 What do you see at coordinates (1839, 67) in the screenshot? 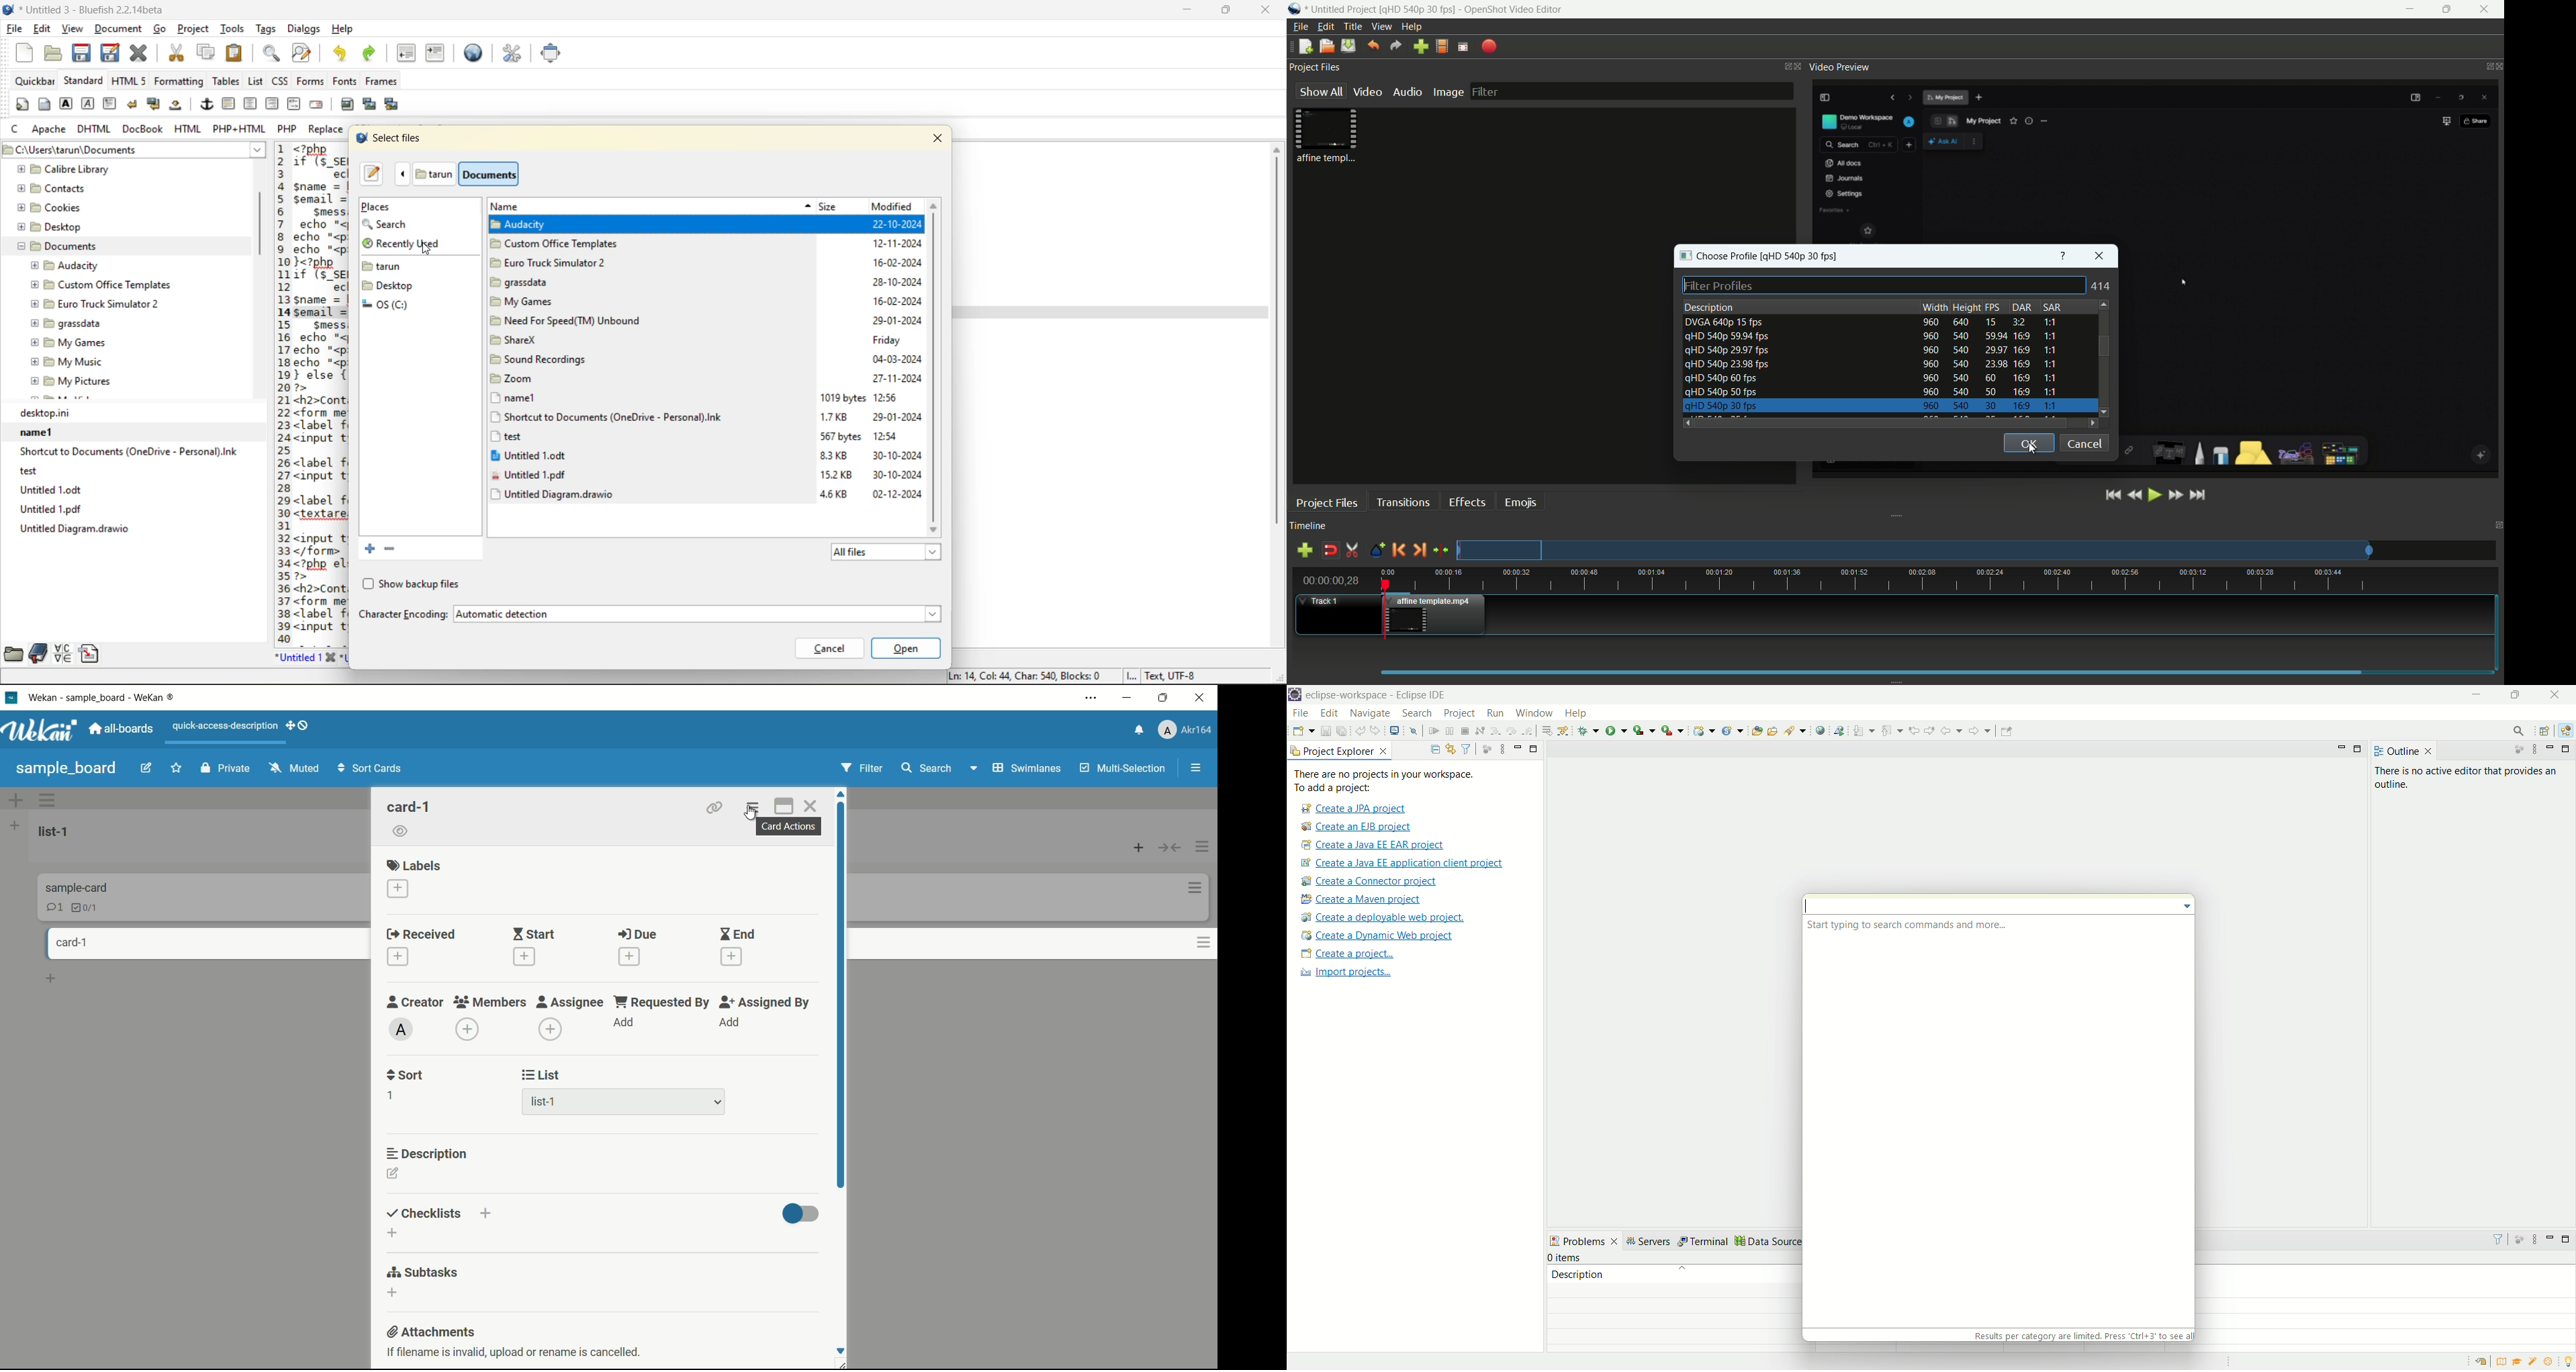
I see `video preview` at bounding box center [1839, 67].